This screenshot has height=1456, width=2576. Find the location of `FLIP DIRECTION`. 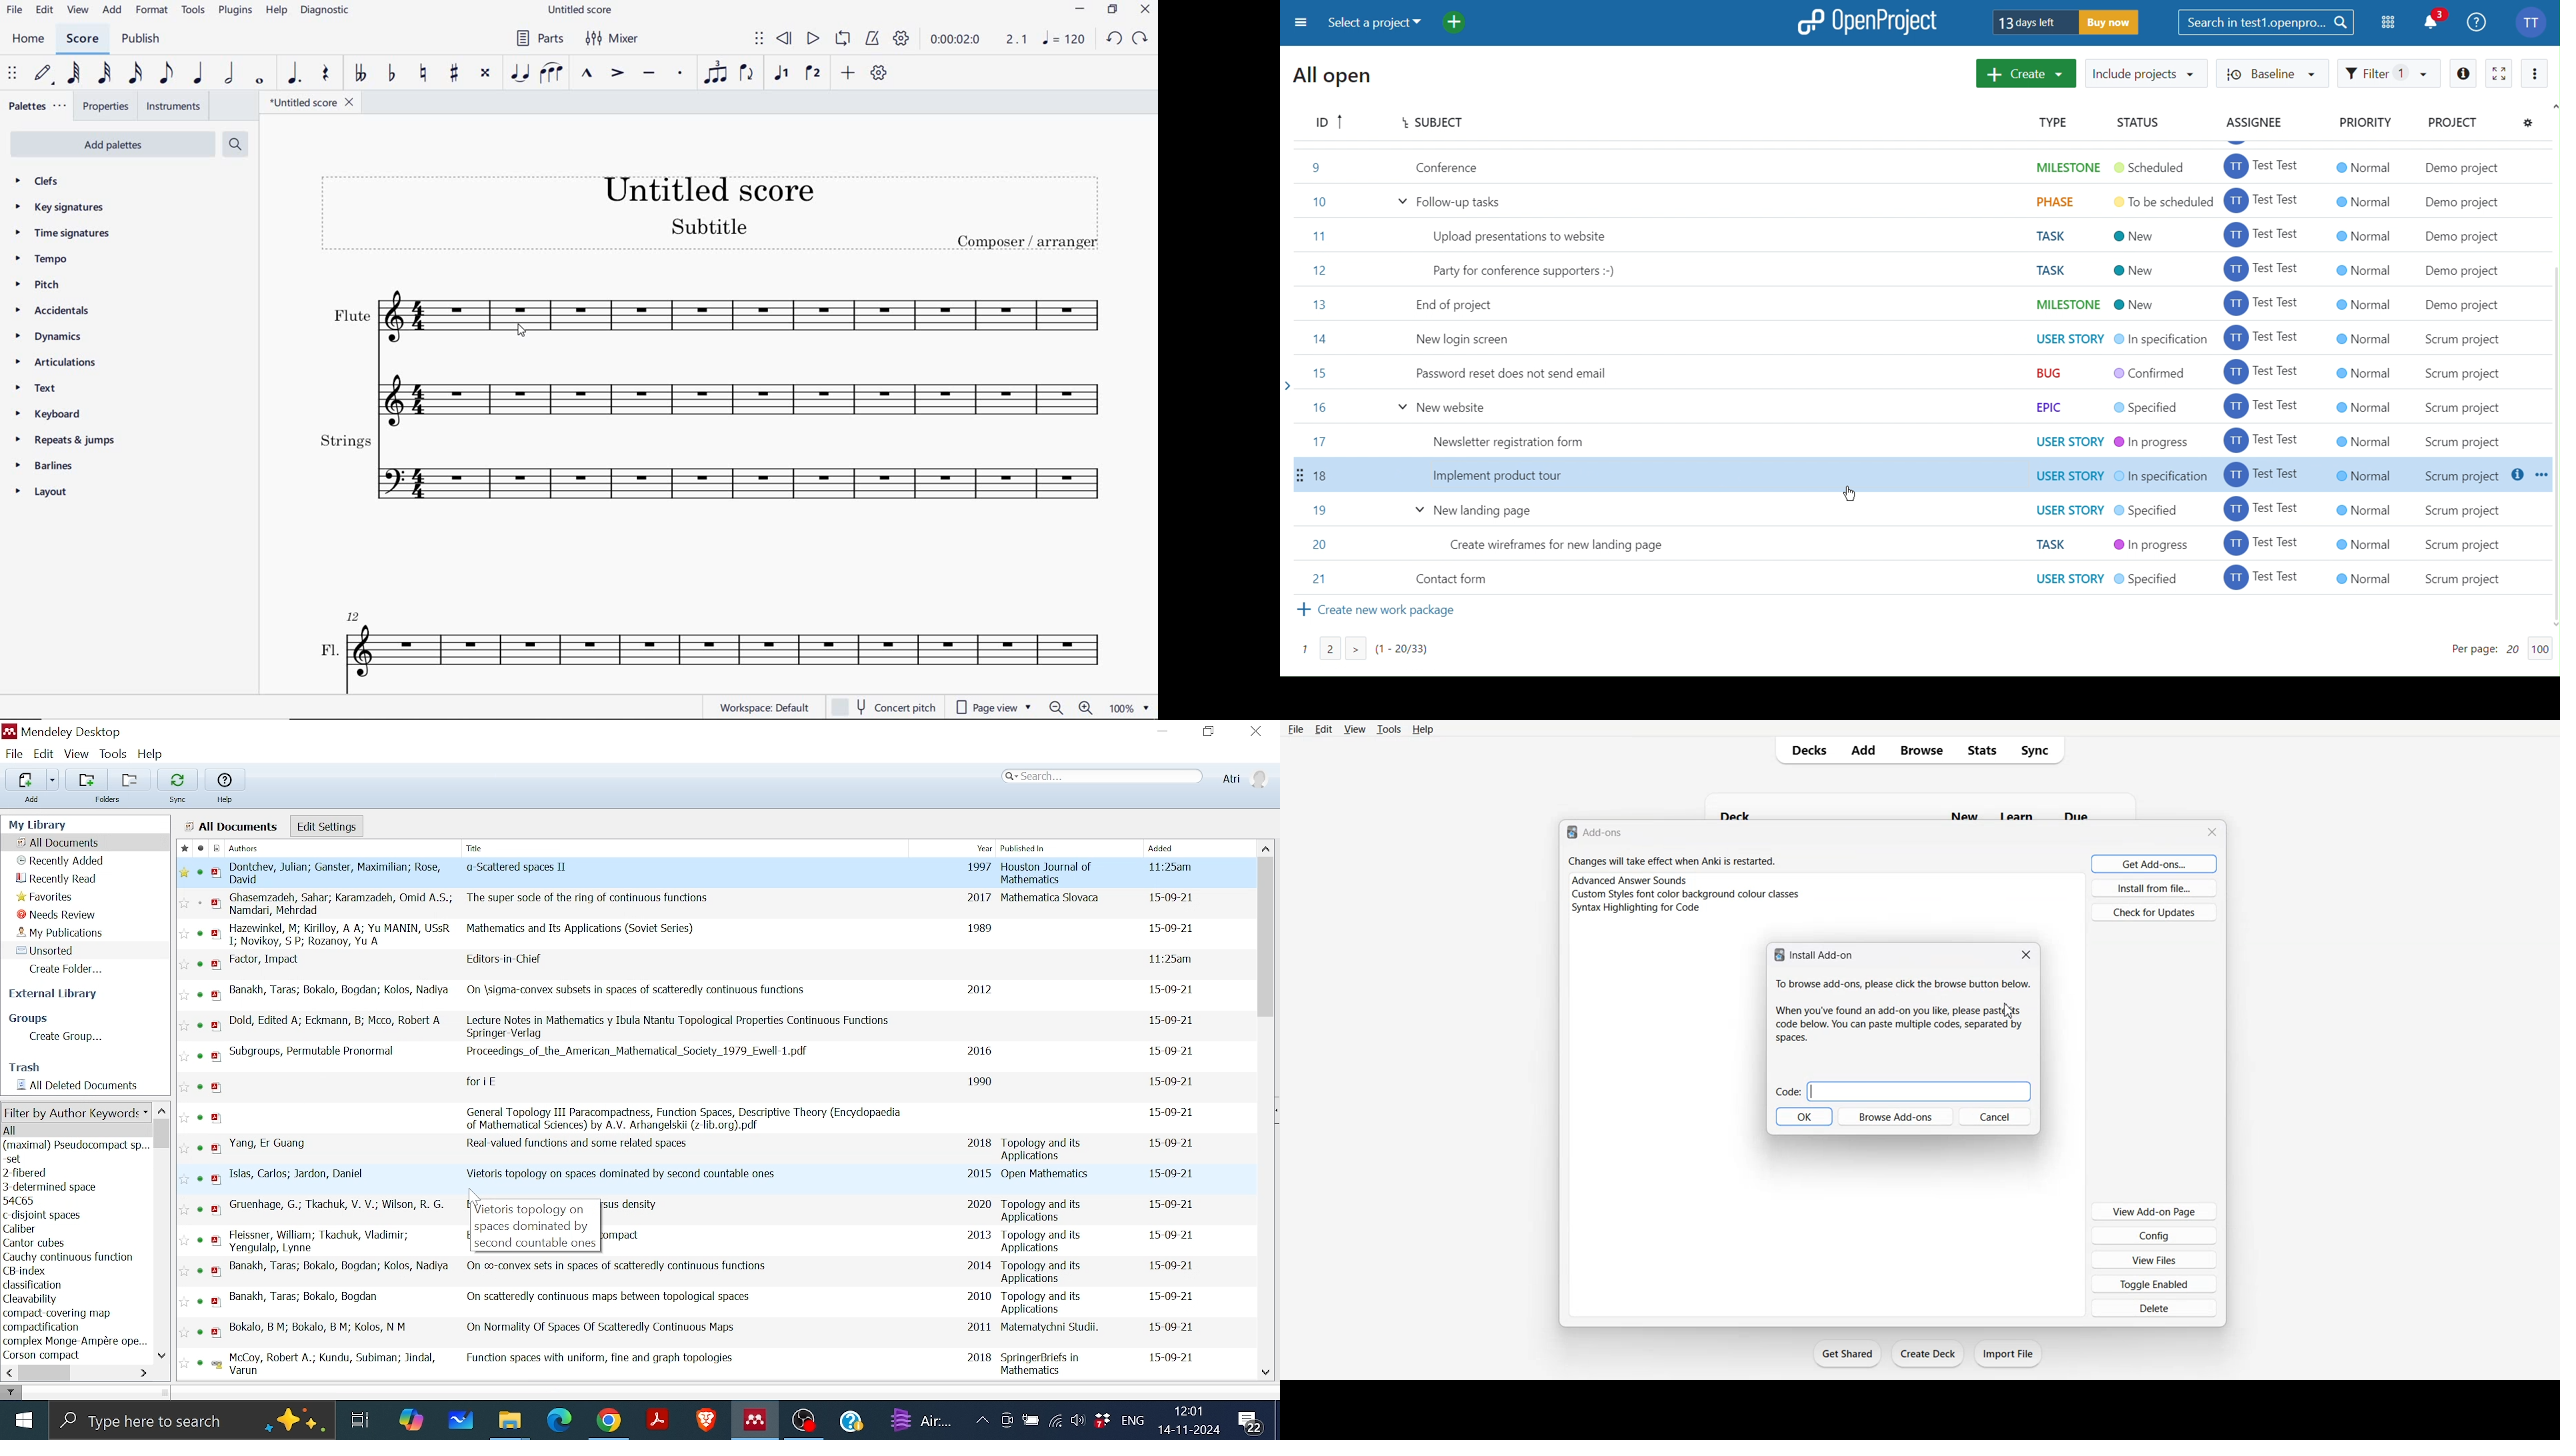

FLIP DIRECTION is located at coordinates (747, 74).